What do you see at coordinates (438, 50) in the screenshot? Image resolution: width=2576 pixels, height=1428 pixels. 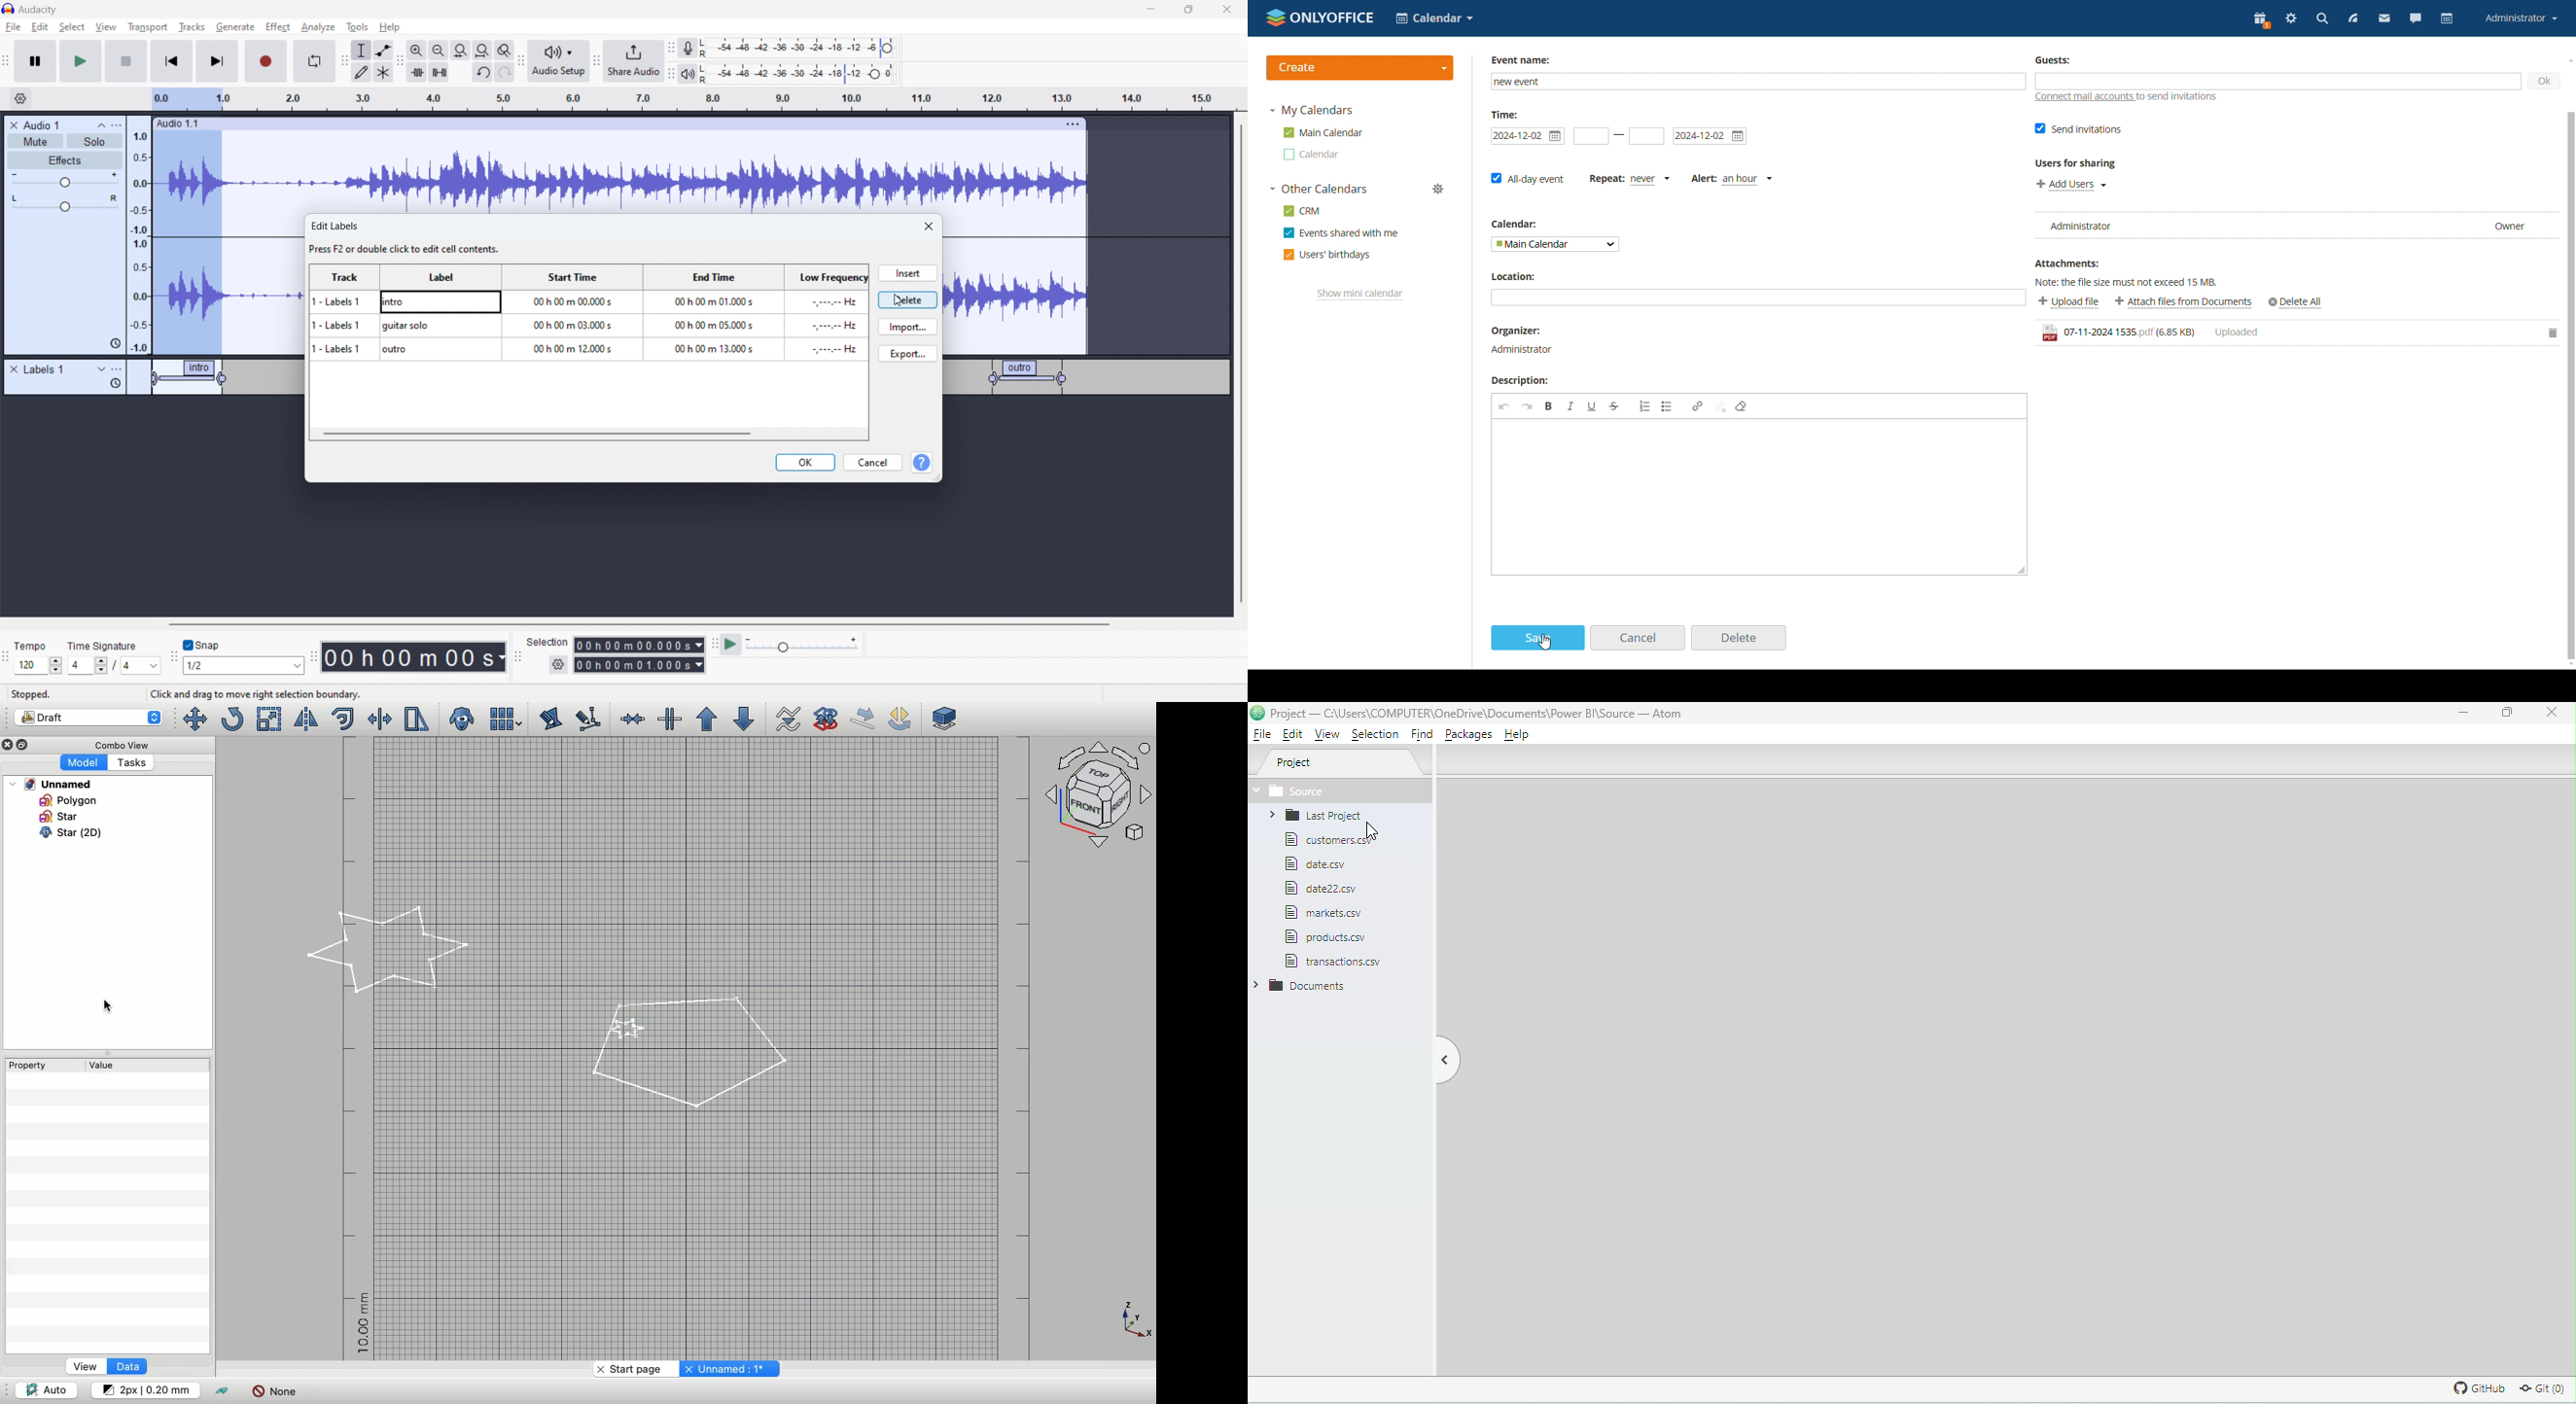 I see `zoom out` at bounding box center [438, 50].